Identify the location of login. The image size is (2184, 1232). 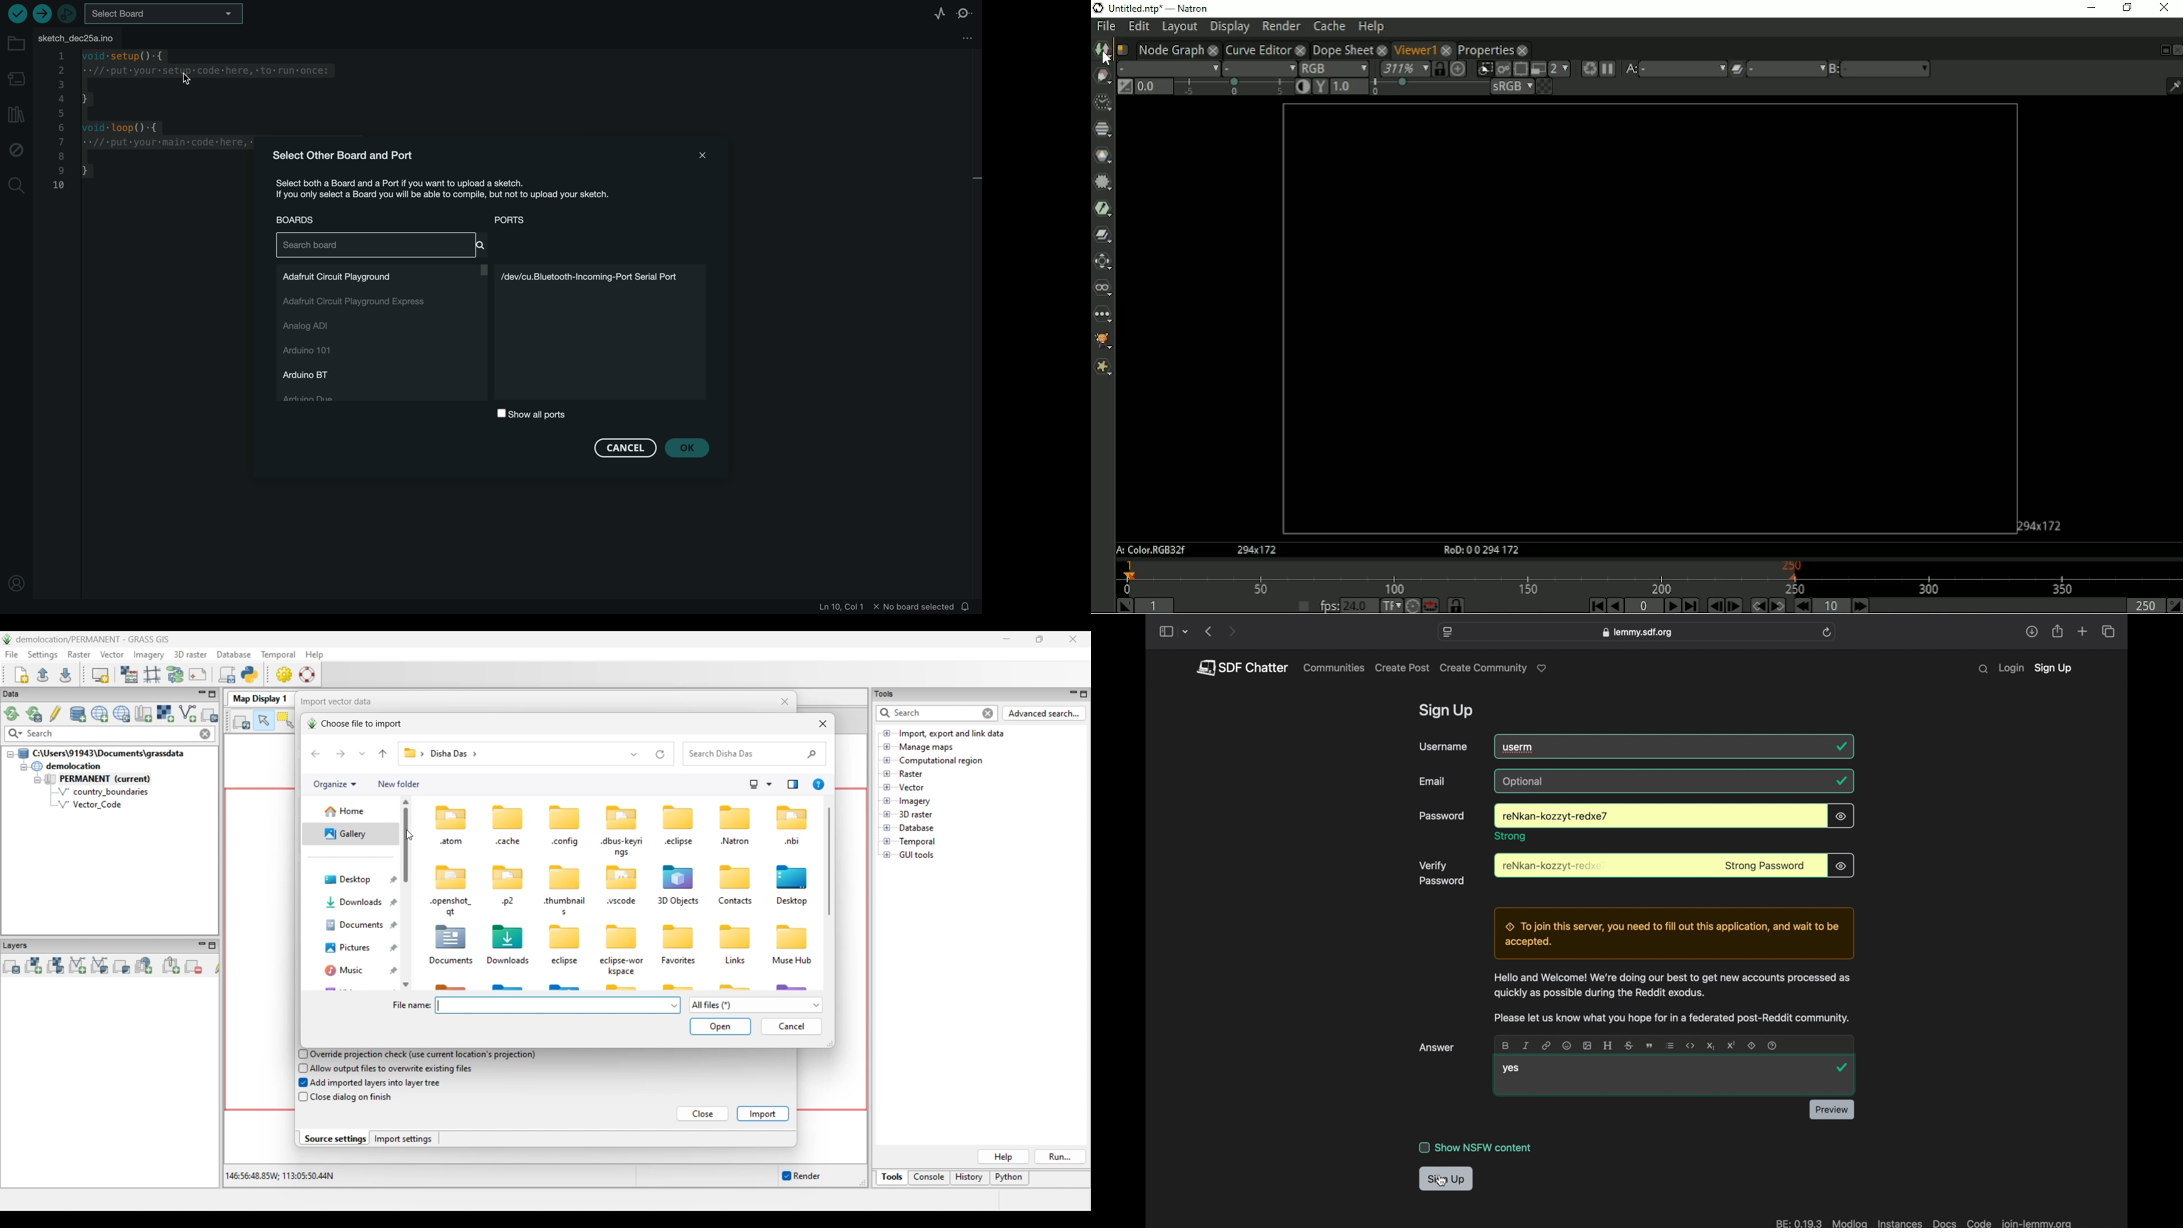
(2011, 669).